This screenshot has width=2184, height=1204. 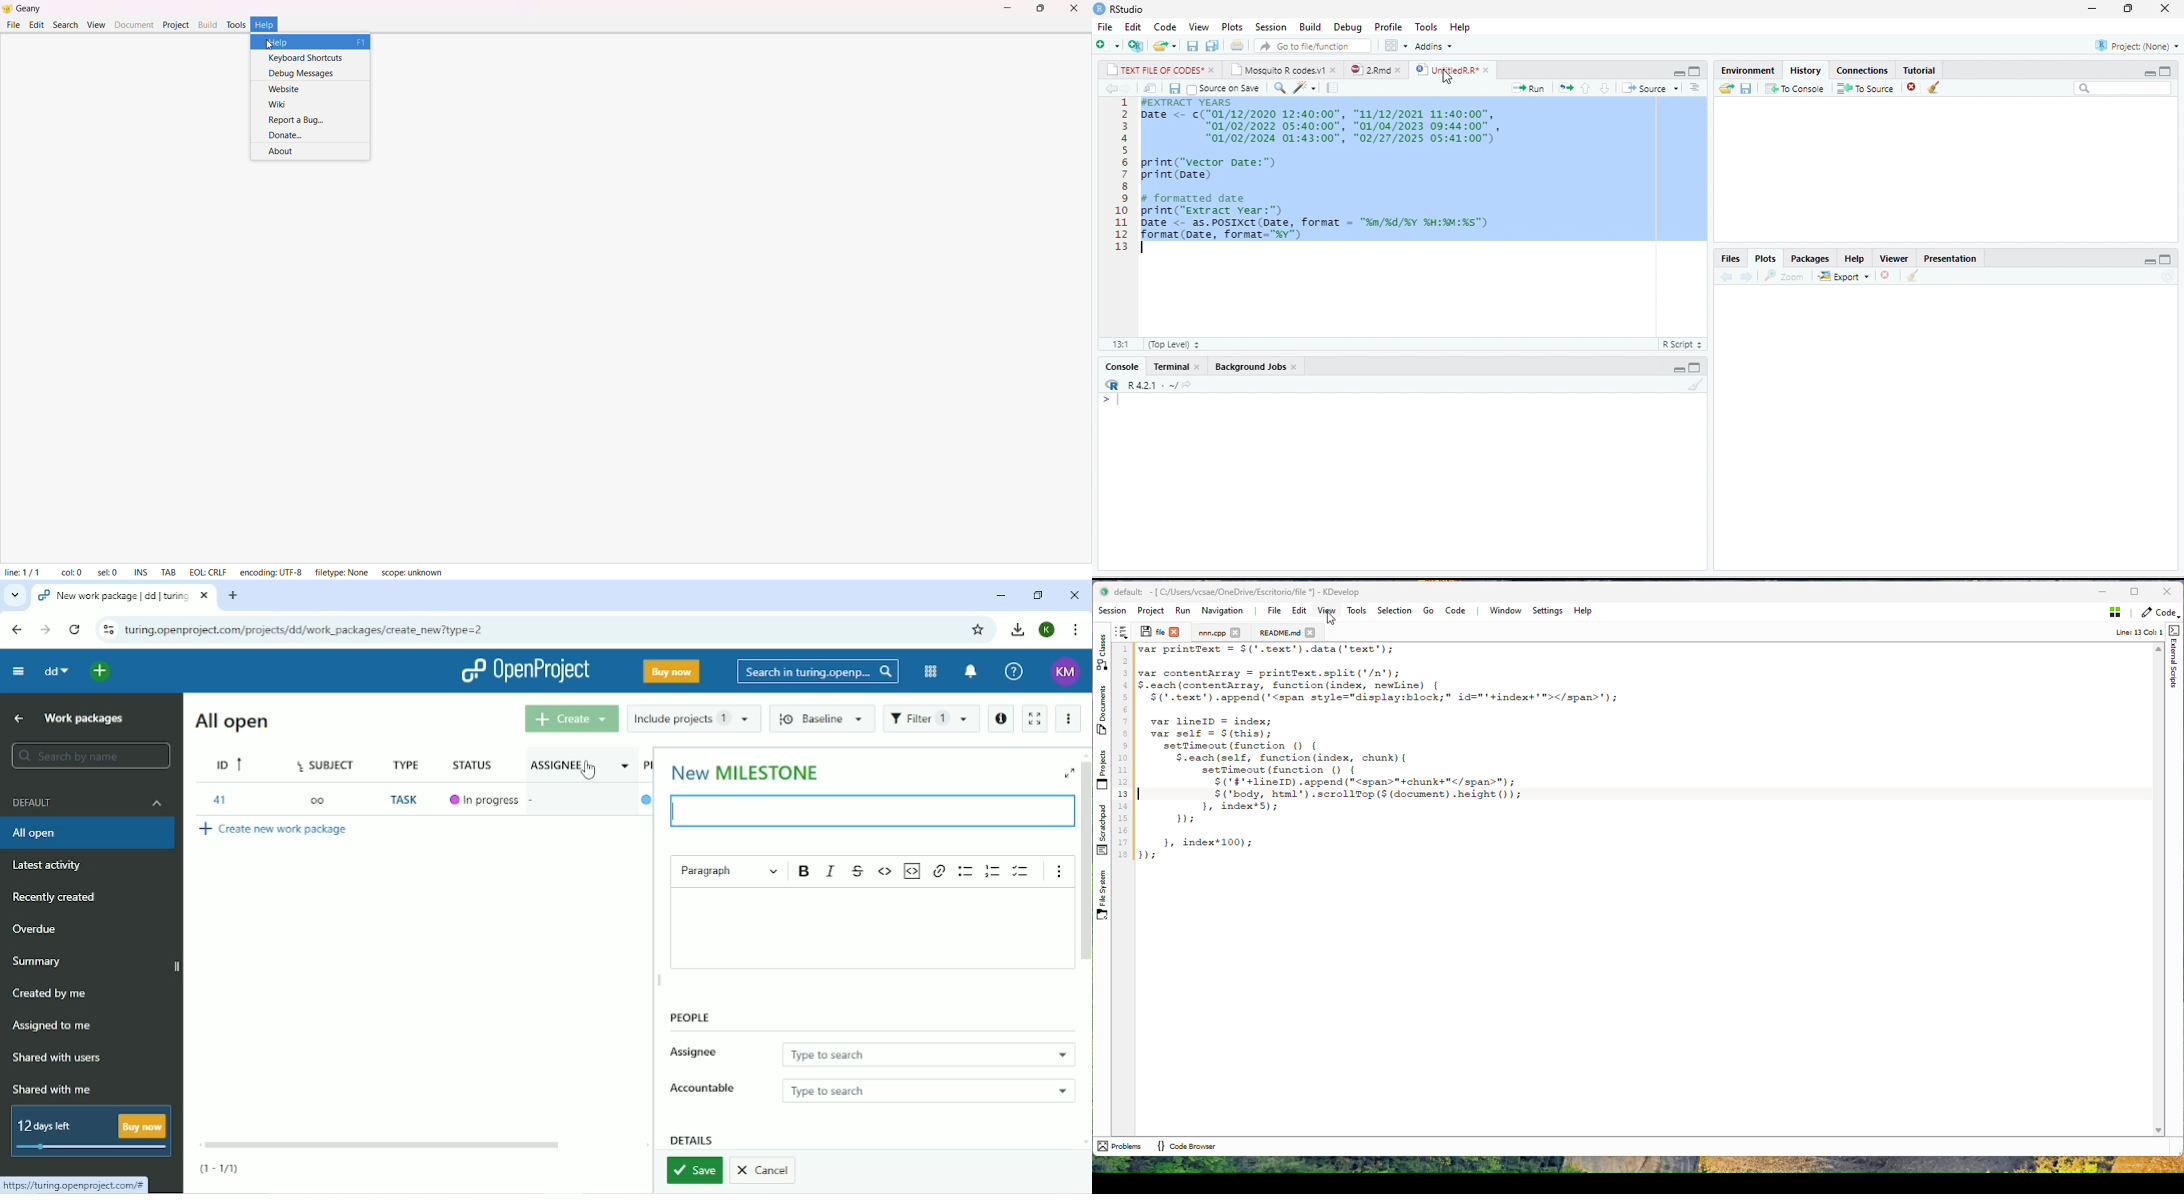 What do you see at coordinates (1126, 88) in the screenshot?
I see `forward` at bounding box center [1126, 88].